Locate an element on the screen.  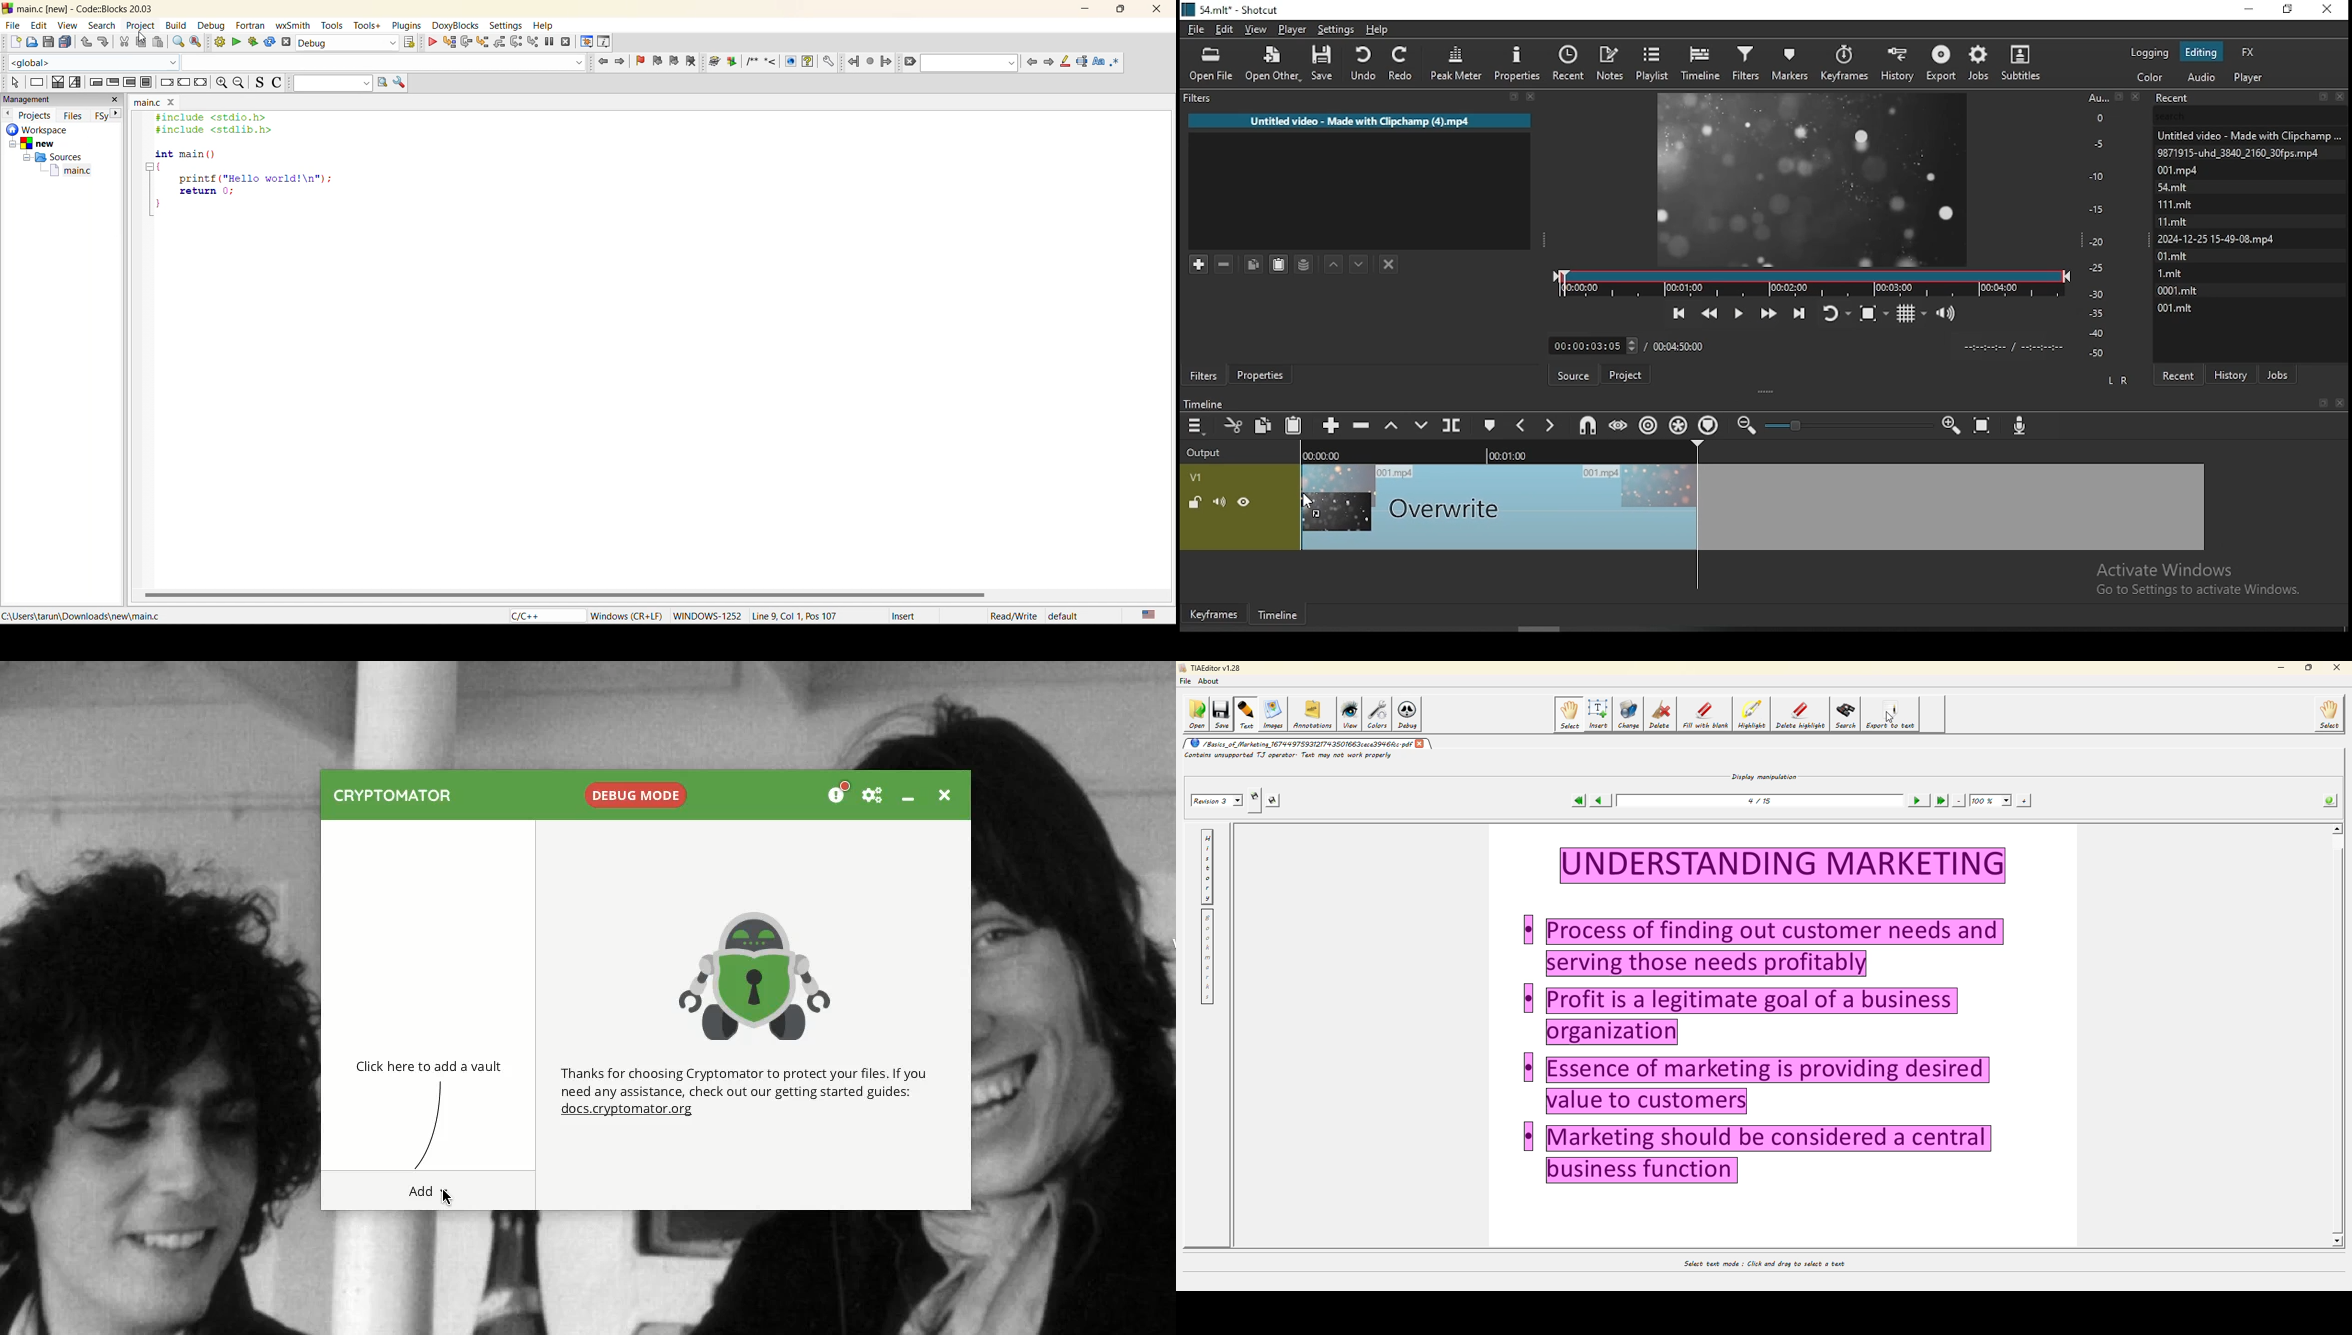
instruction is located at coordinates (39, 82).